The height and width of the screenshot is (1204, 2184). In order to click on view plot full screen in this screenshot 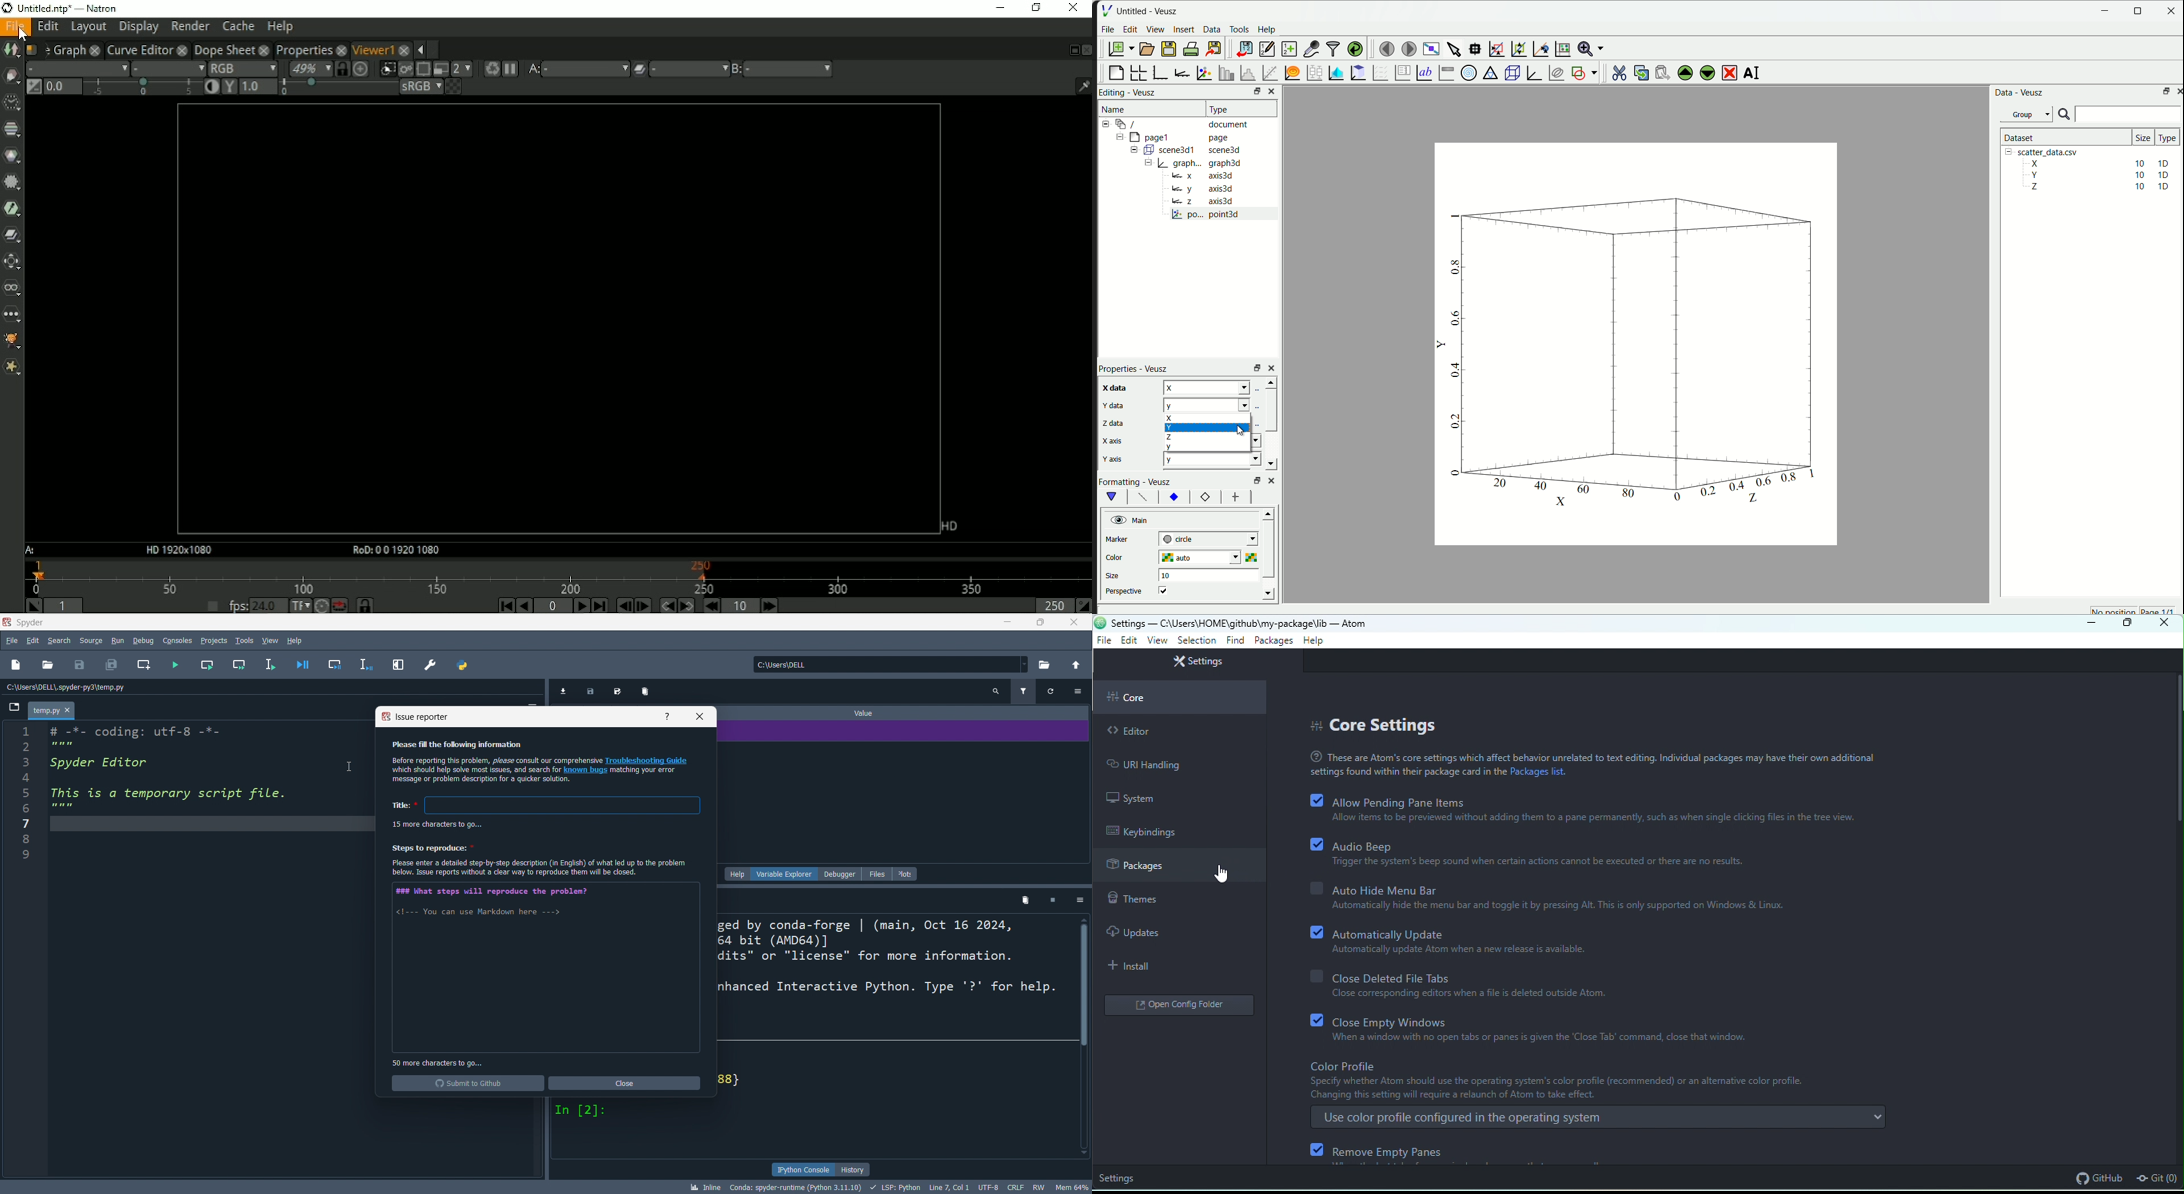, I will do `click(1430, 47)`.